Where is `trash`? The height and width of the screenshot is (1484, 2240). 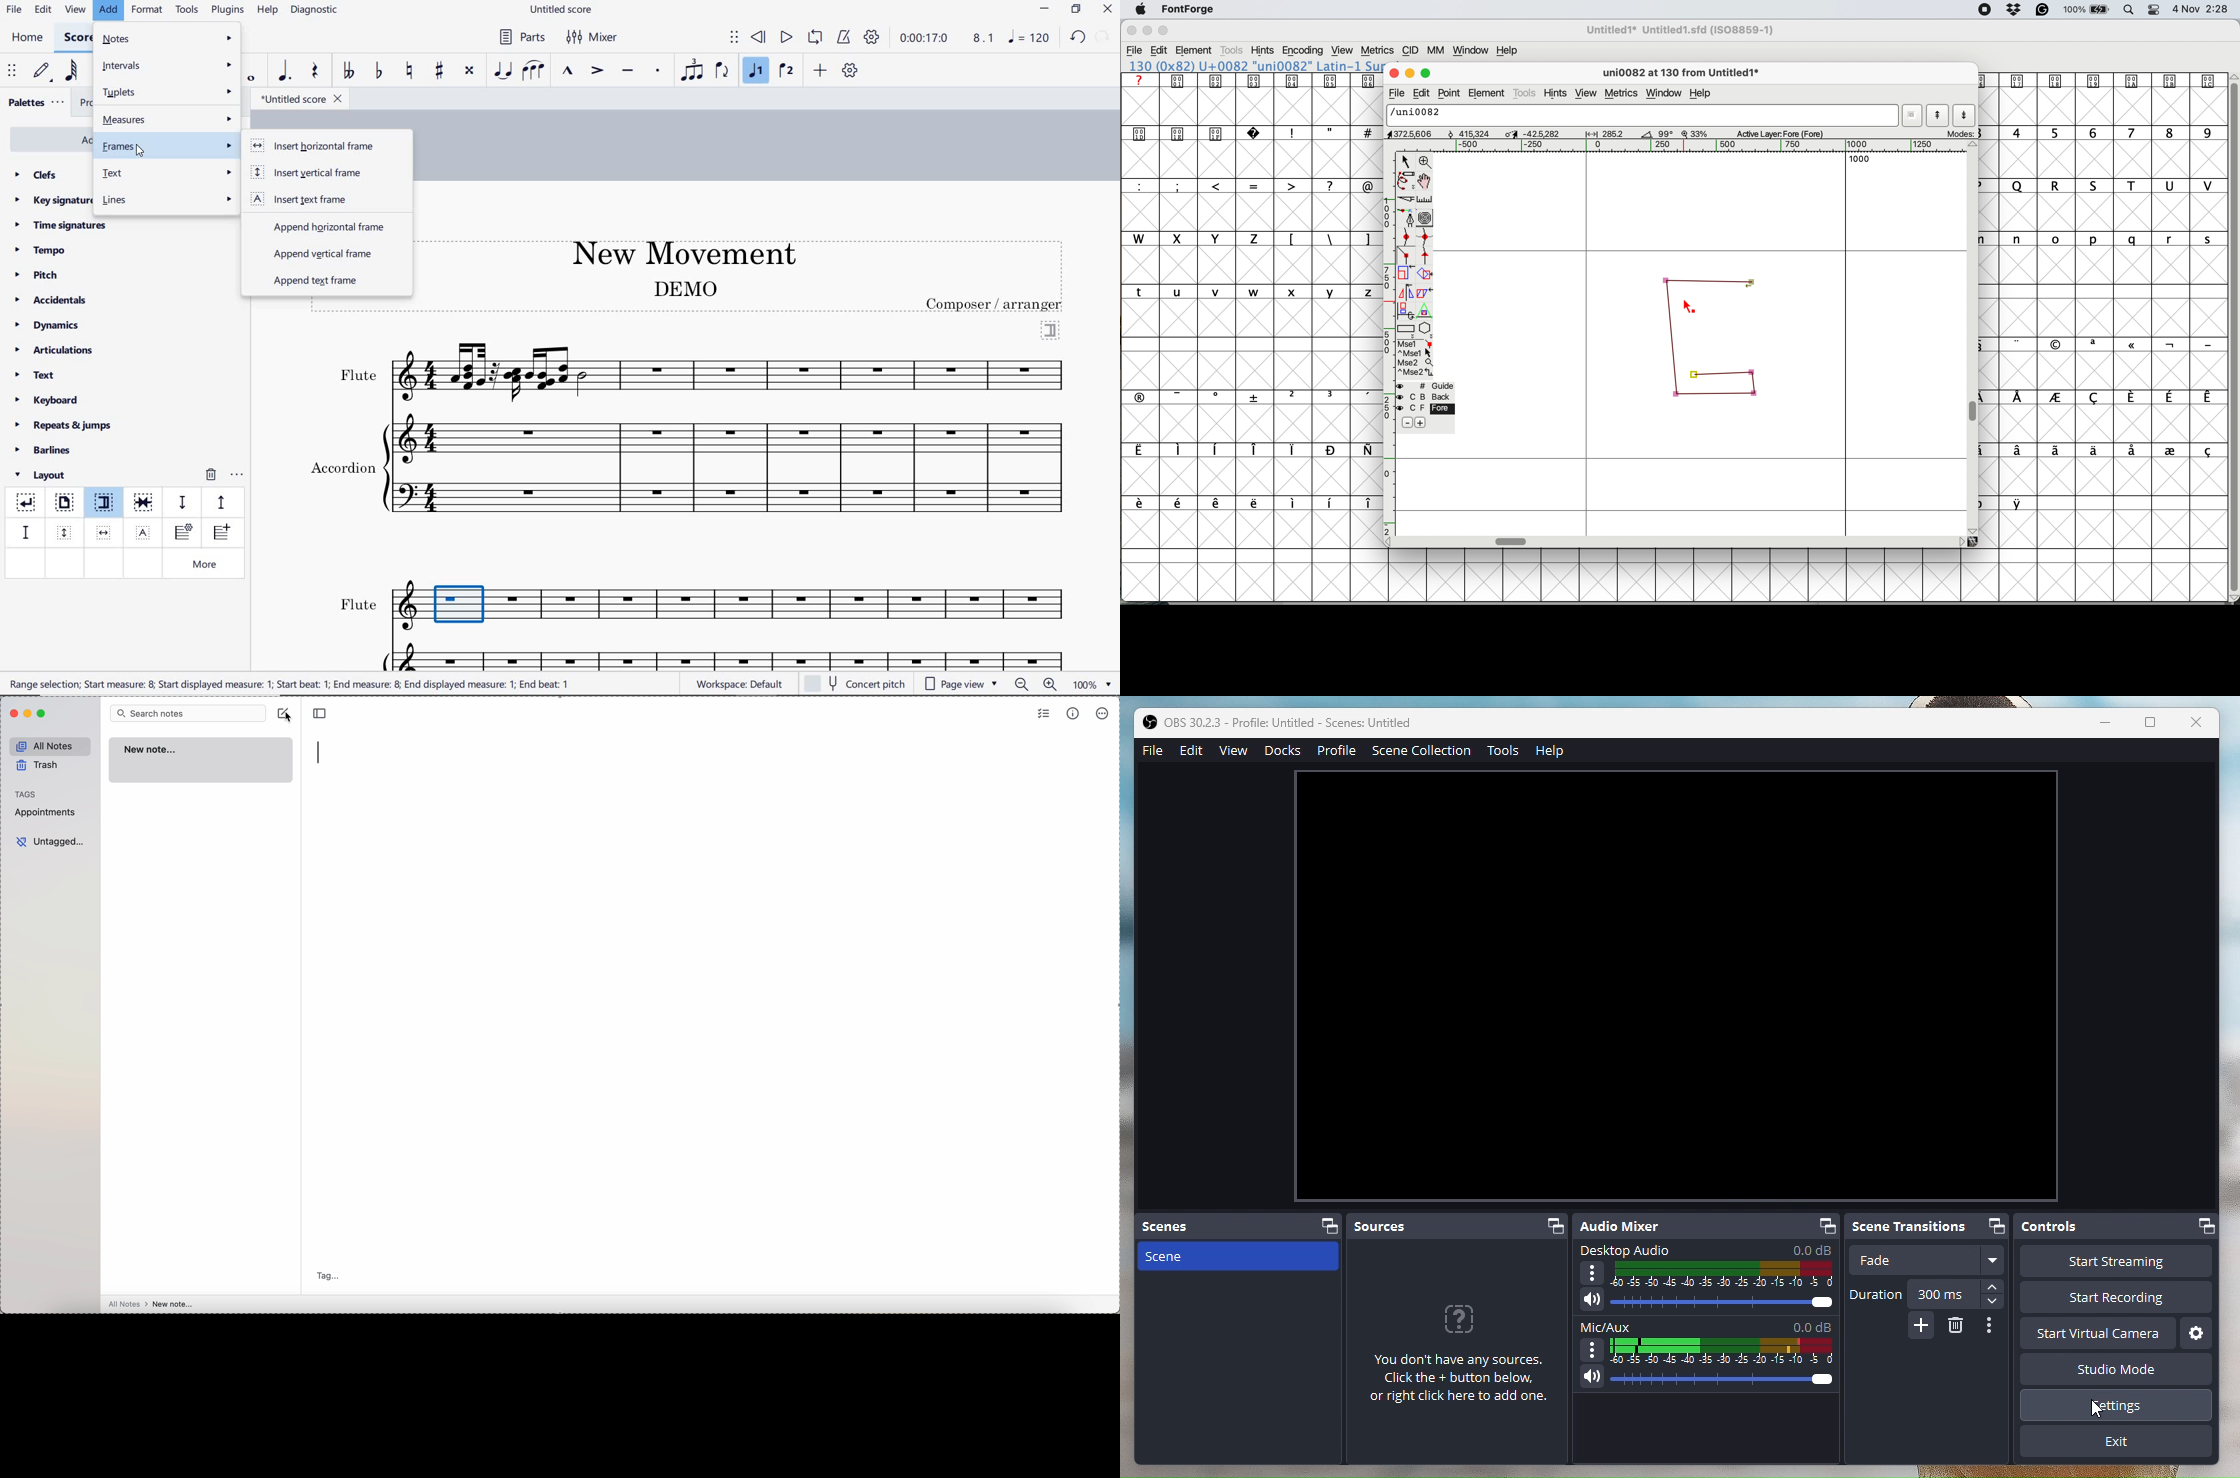
trash is located at coordinates (38, 766).